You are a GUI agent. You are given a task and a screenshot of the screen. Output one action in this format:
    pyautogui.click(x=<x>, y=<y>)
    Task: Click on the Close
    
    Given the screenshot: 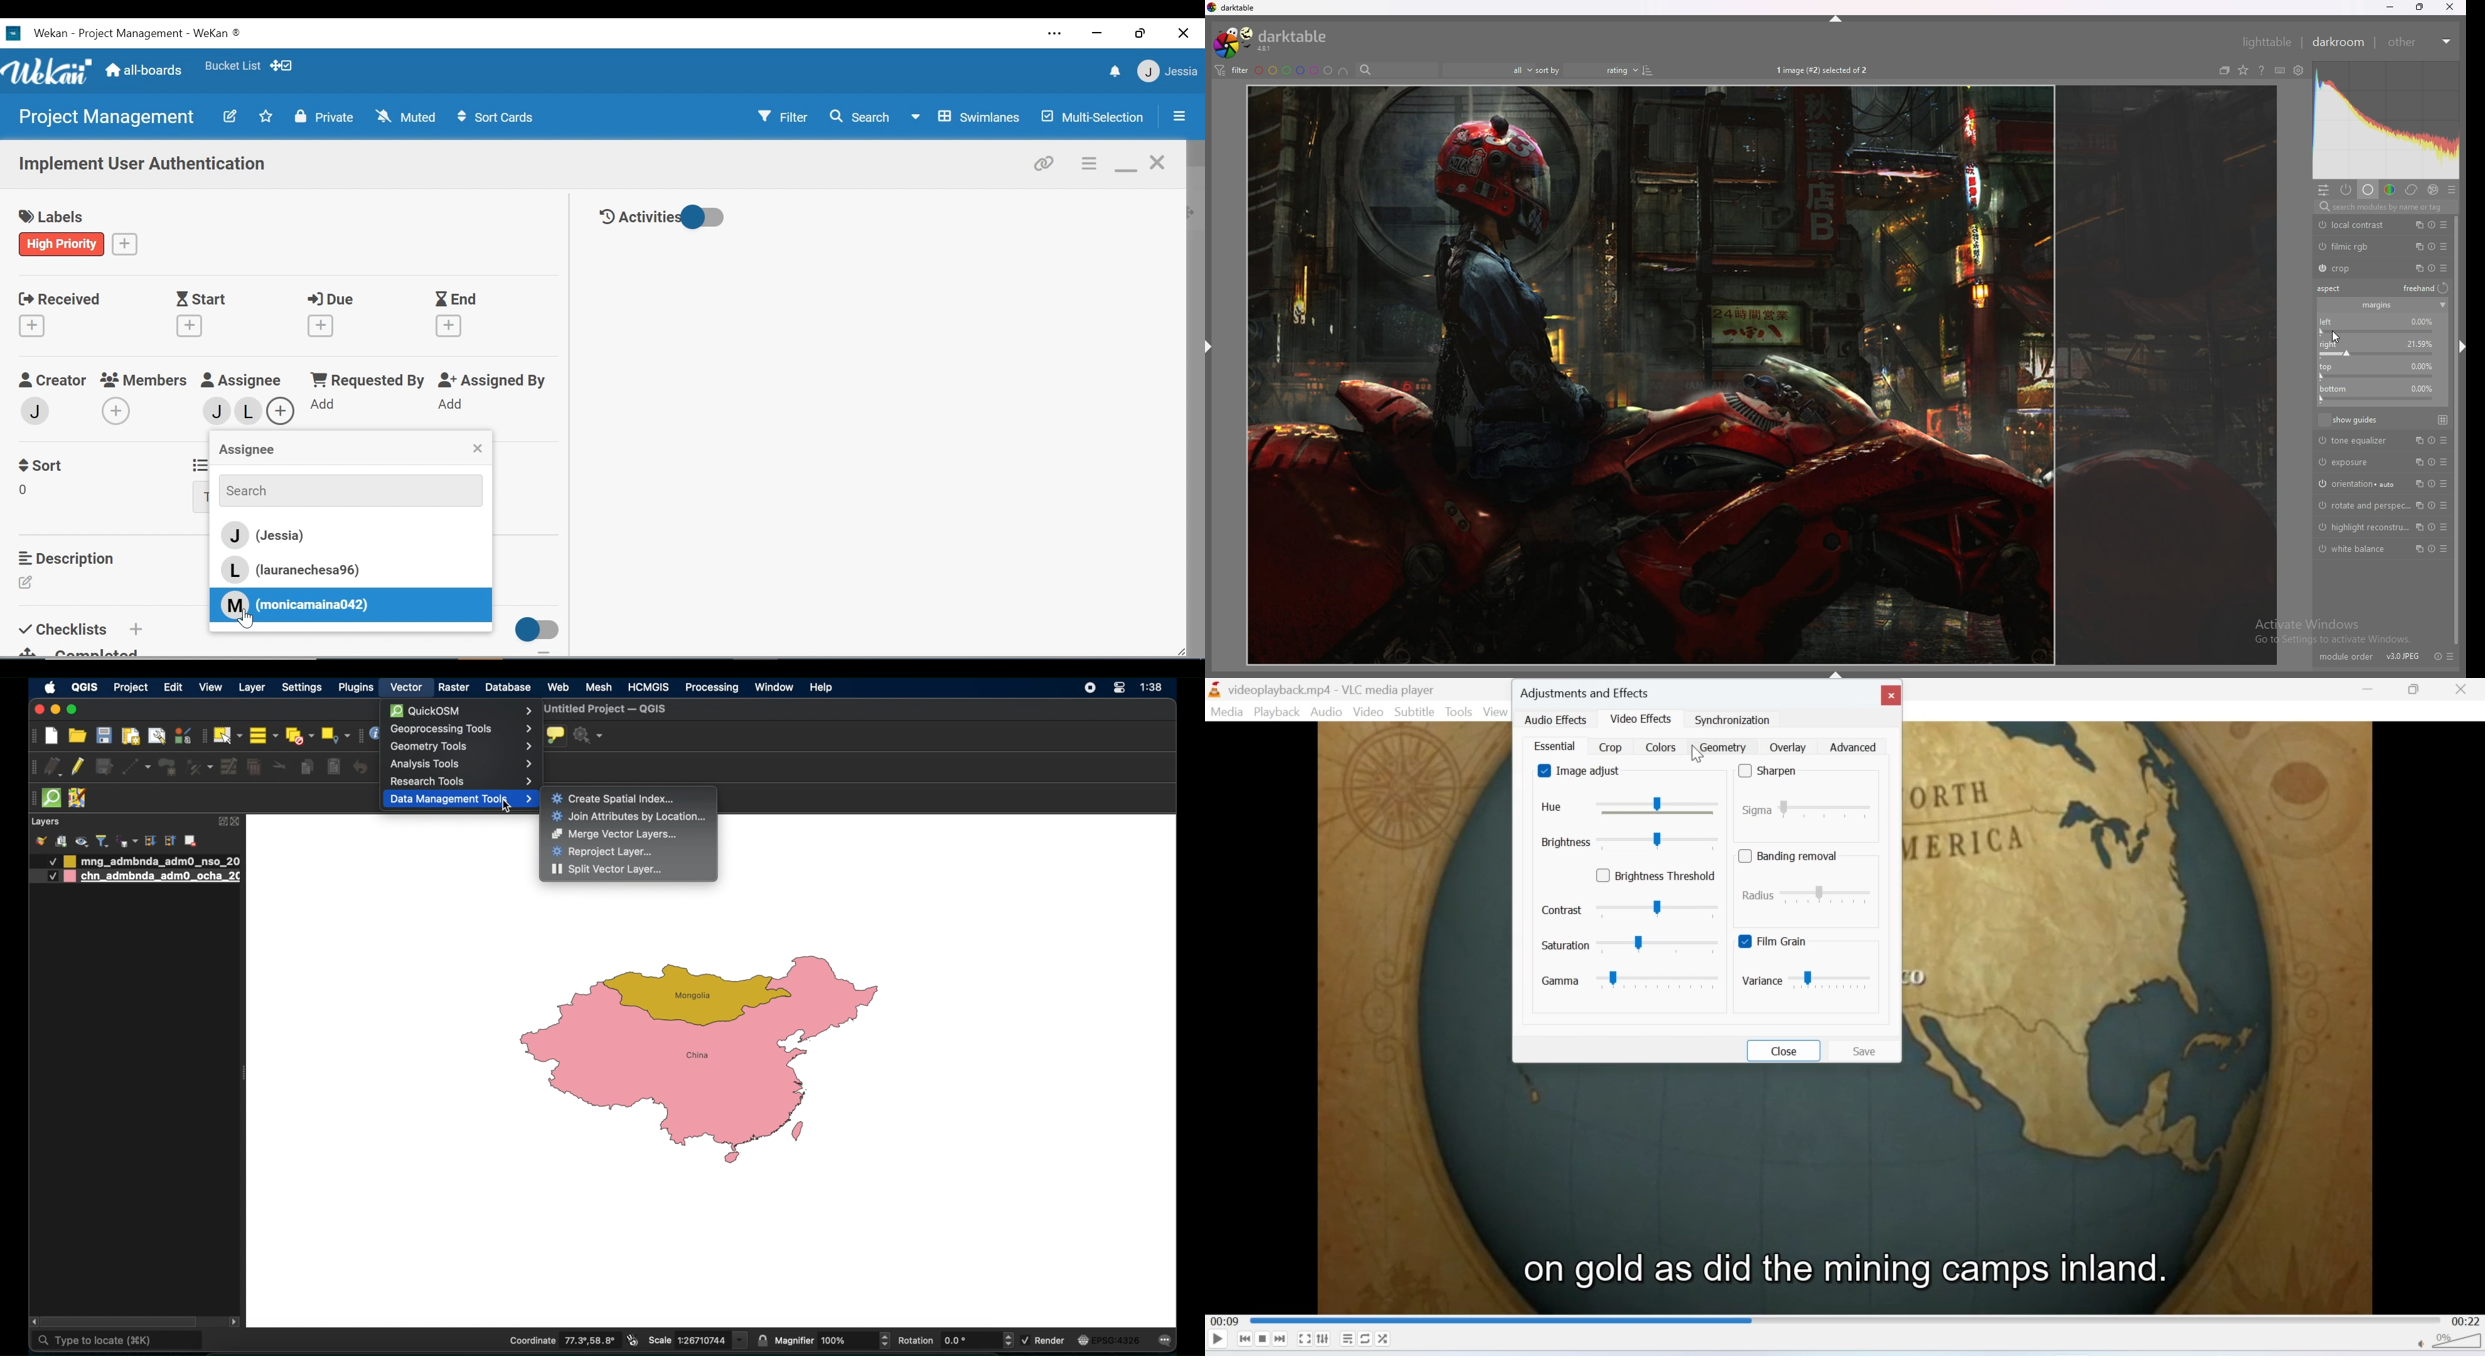 What is the action you would take?
    pyautogui.click(x=1185, y=33)
    